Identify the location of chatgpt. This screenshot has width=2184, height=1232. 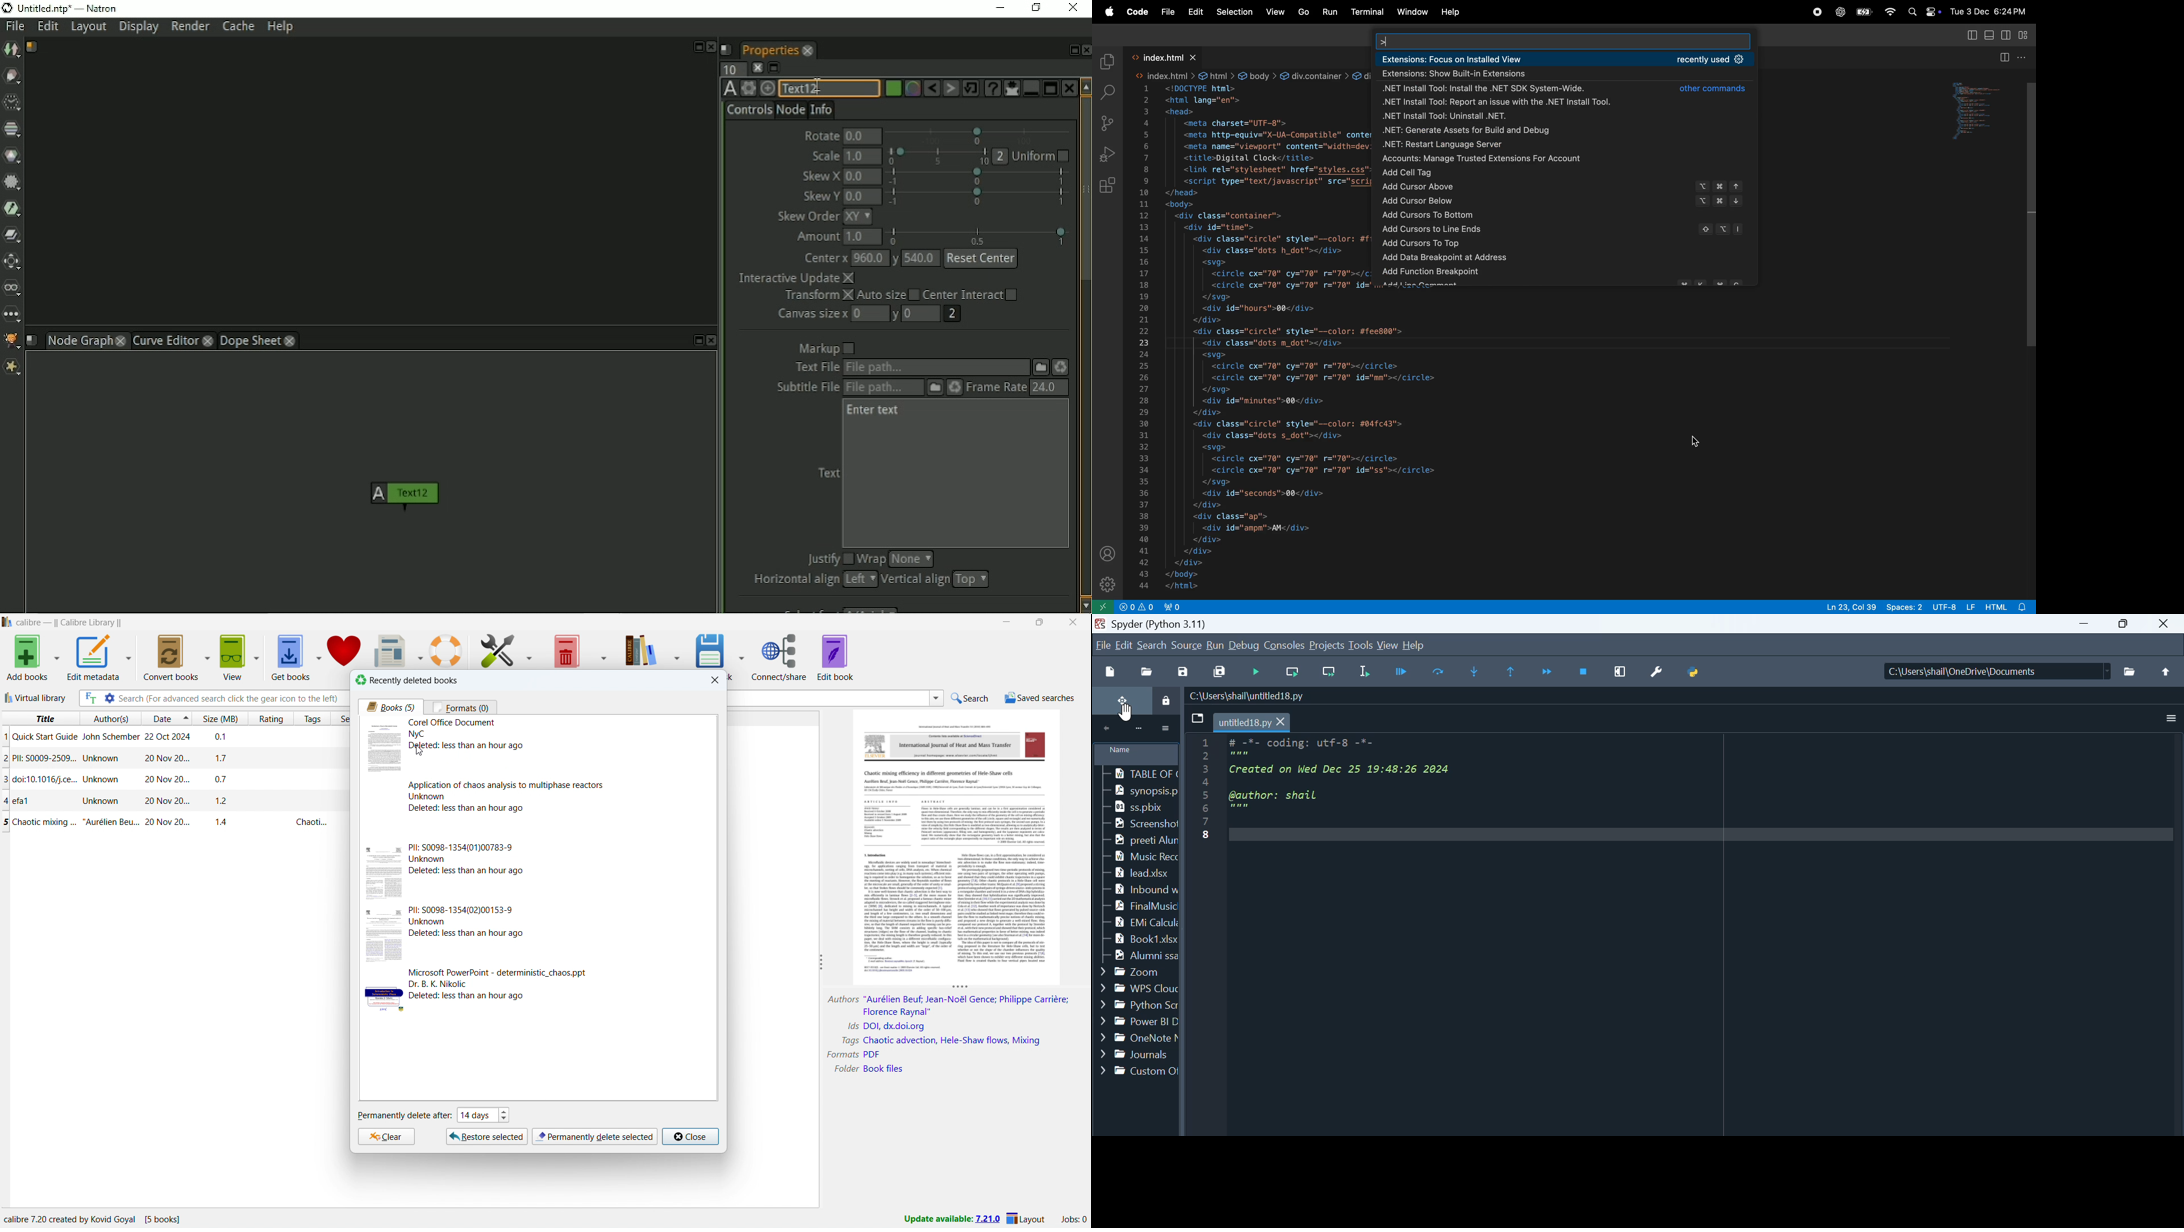
(1842, 13).